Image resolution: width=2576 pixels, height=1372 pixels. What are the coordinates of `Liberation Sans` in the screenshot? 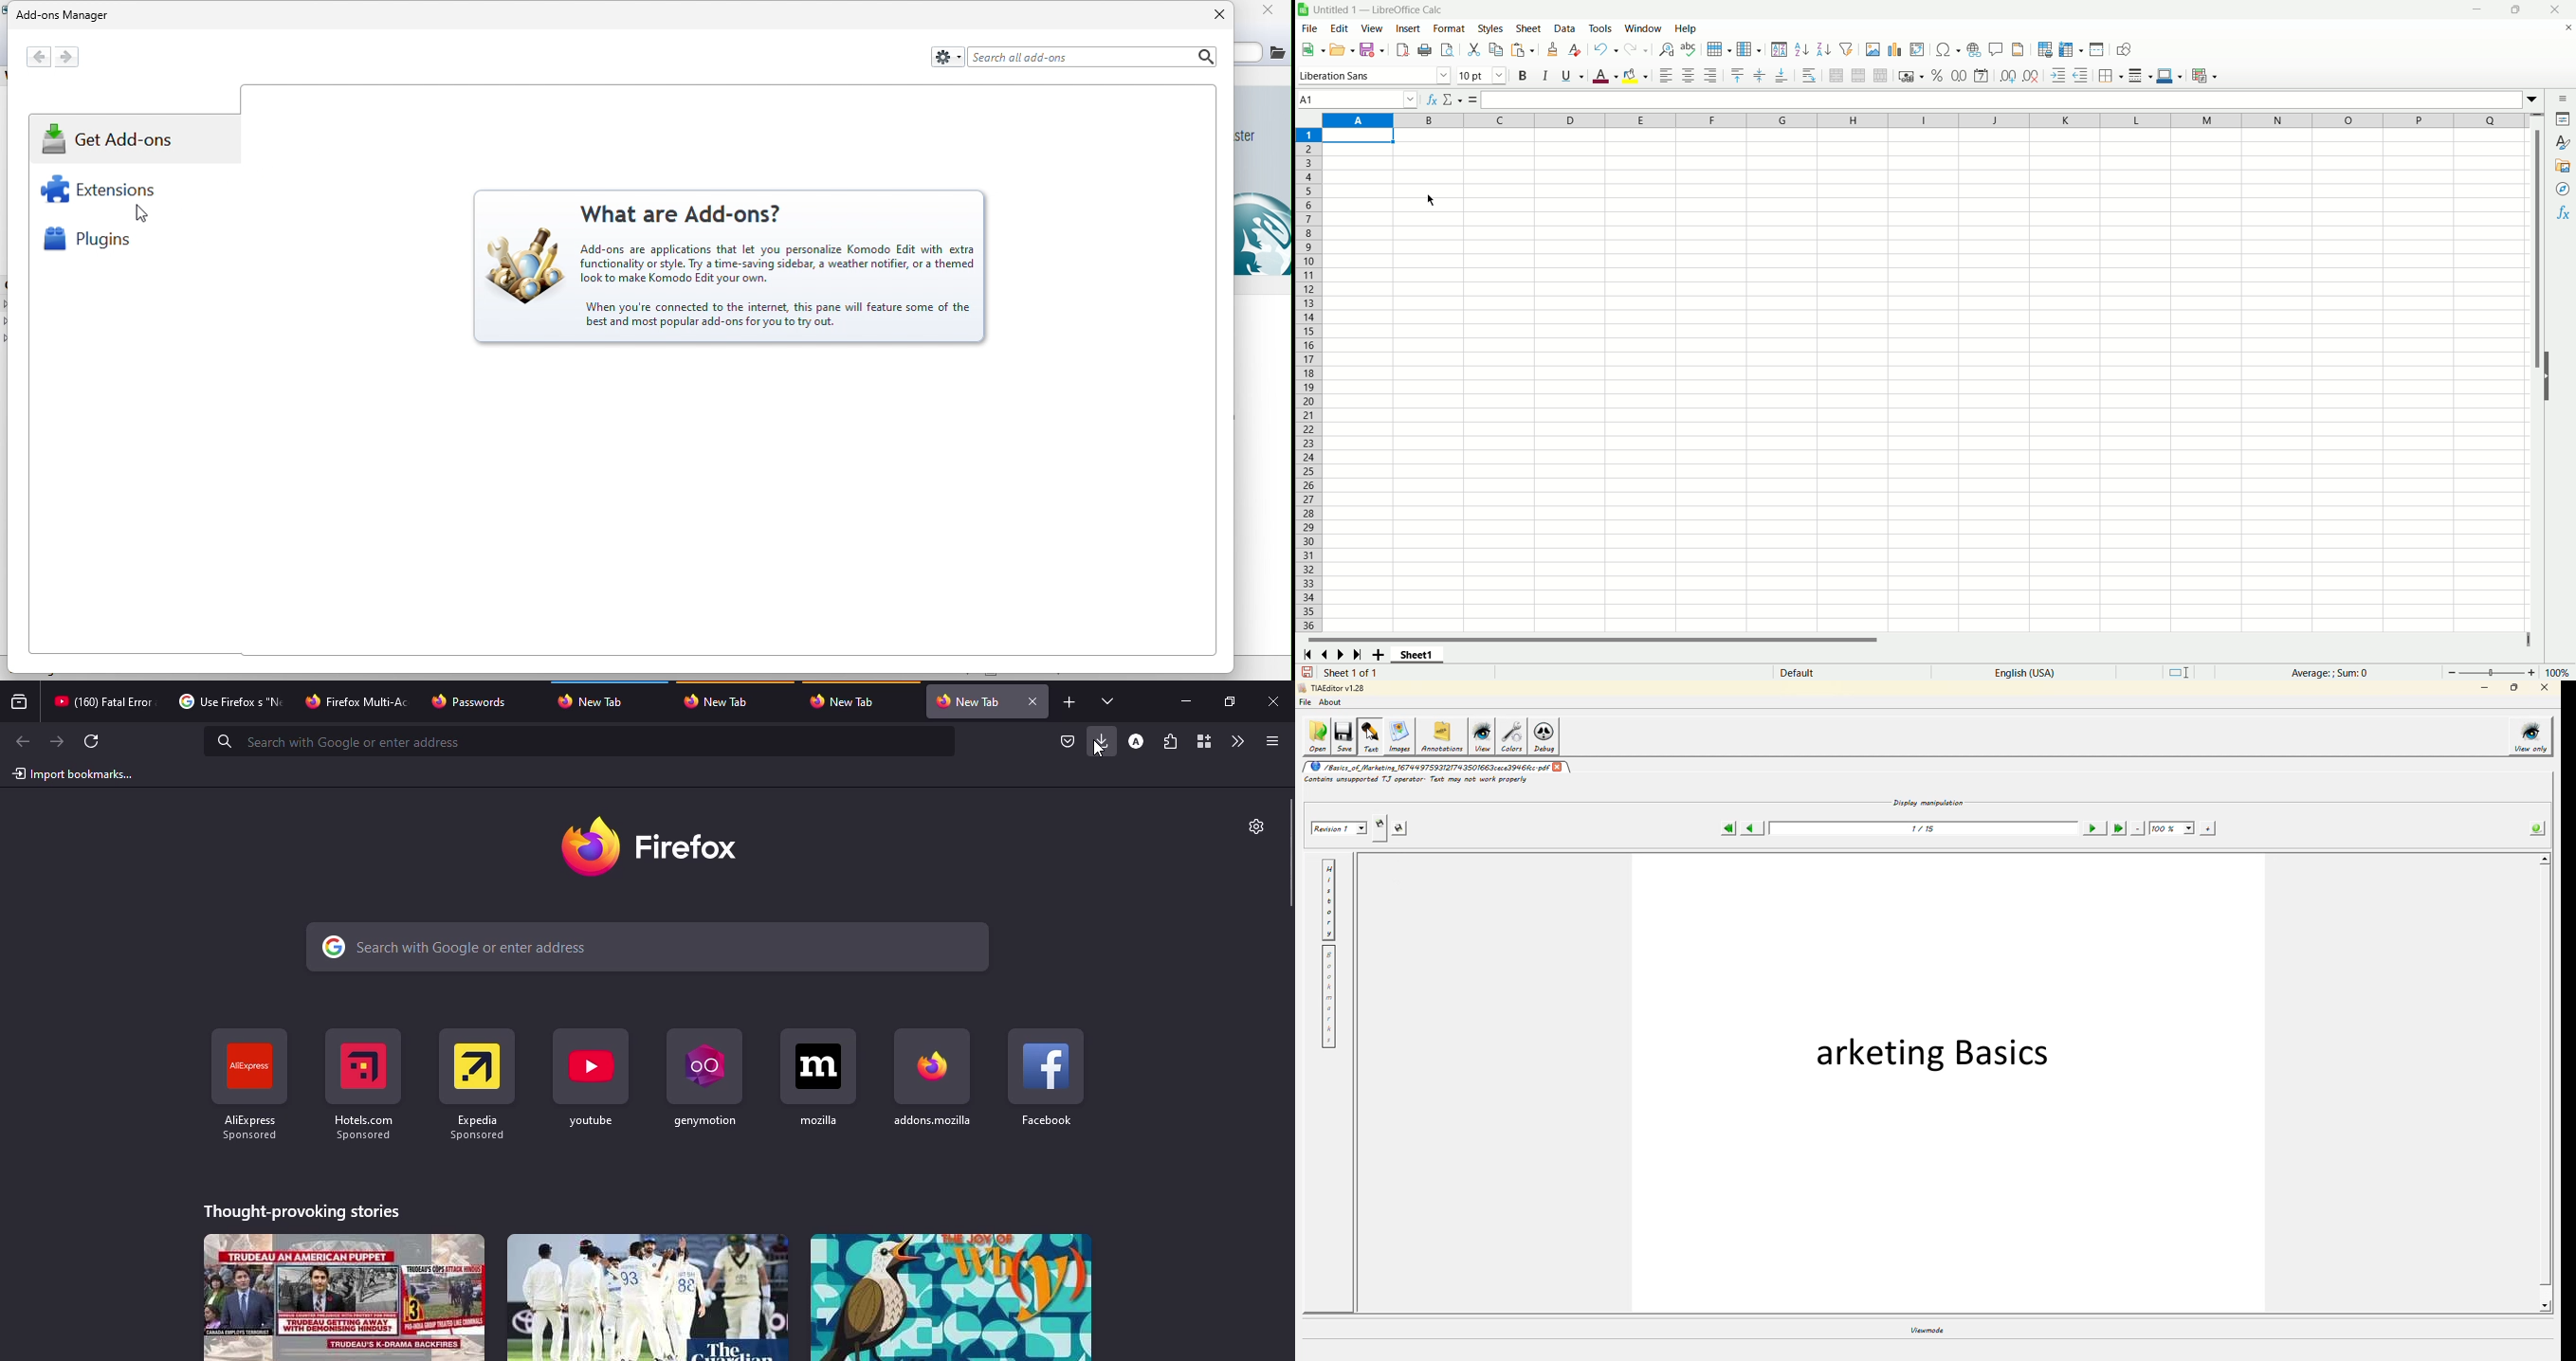 It's located at (1375, 77).